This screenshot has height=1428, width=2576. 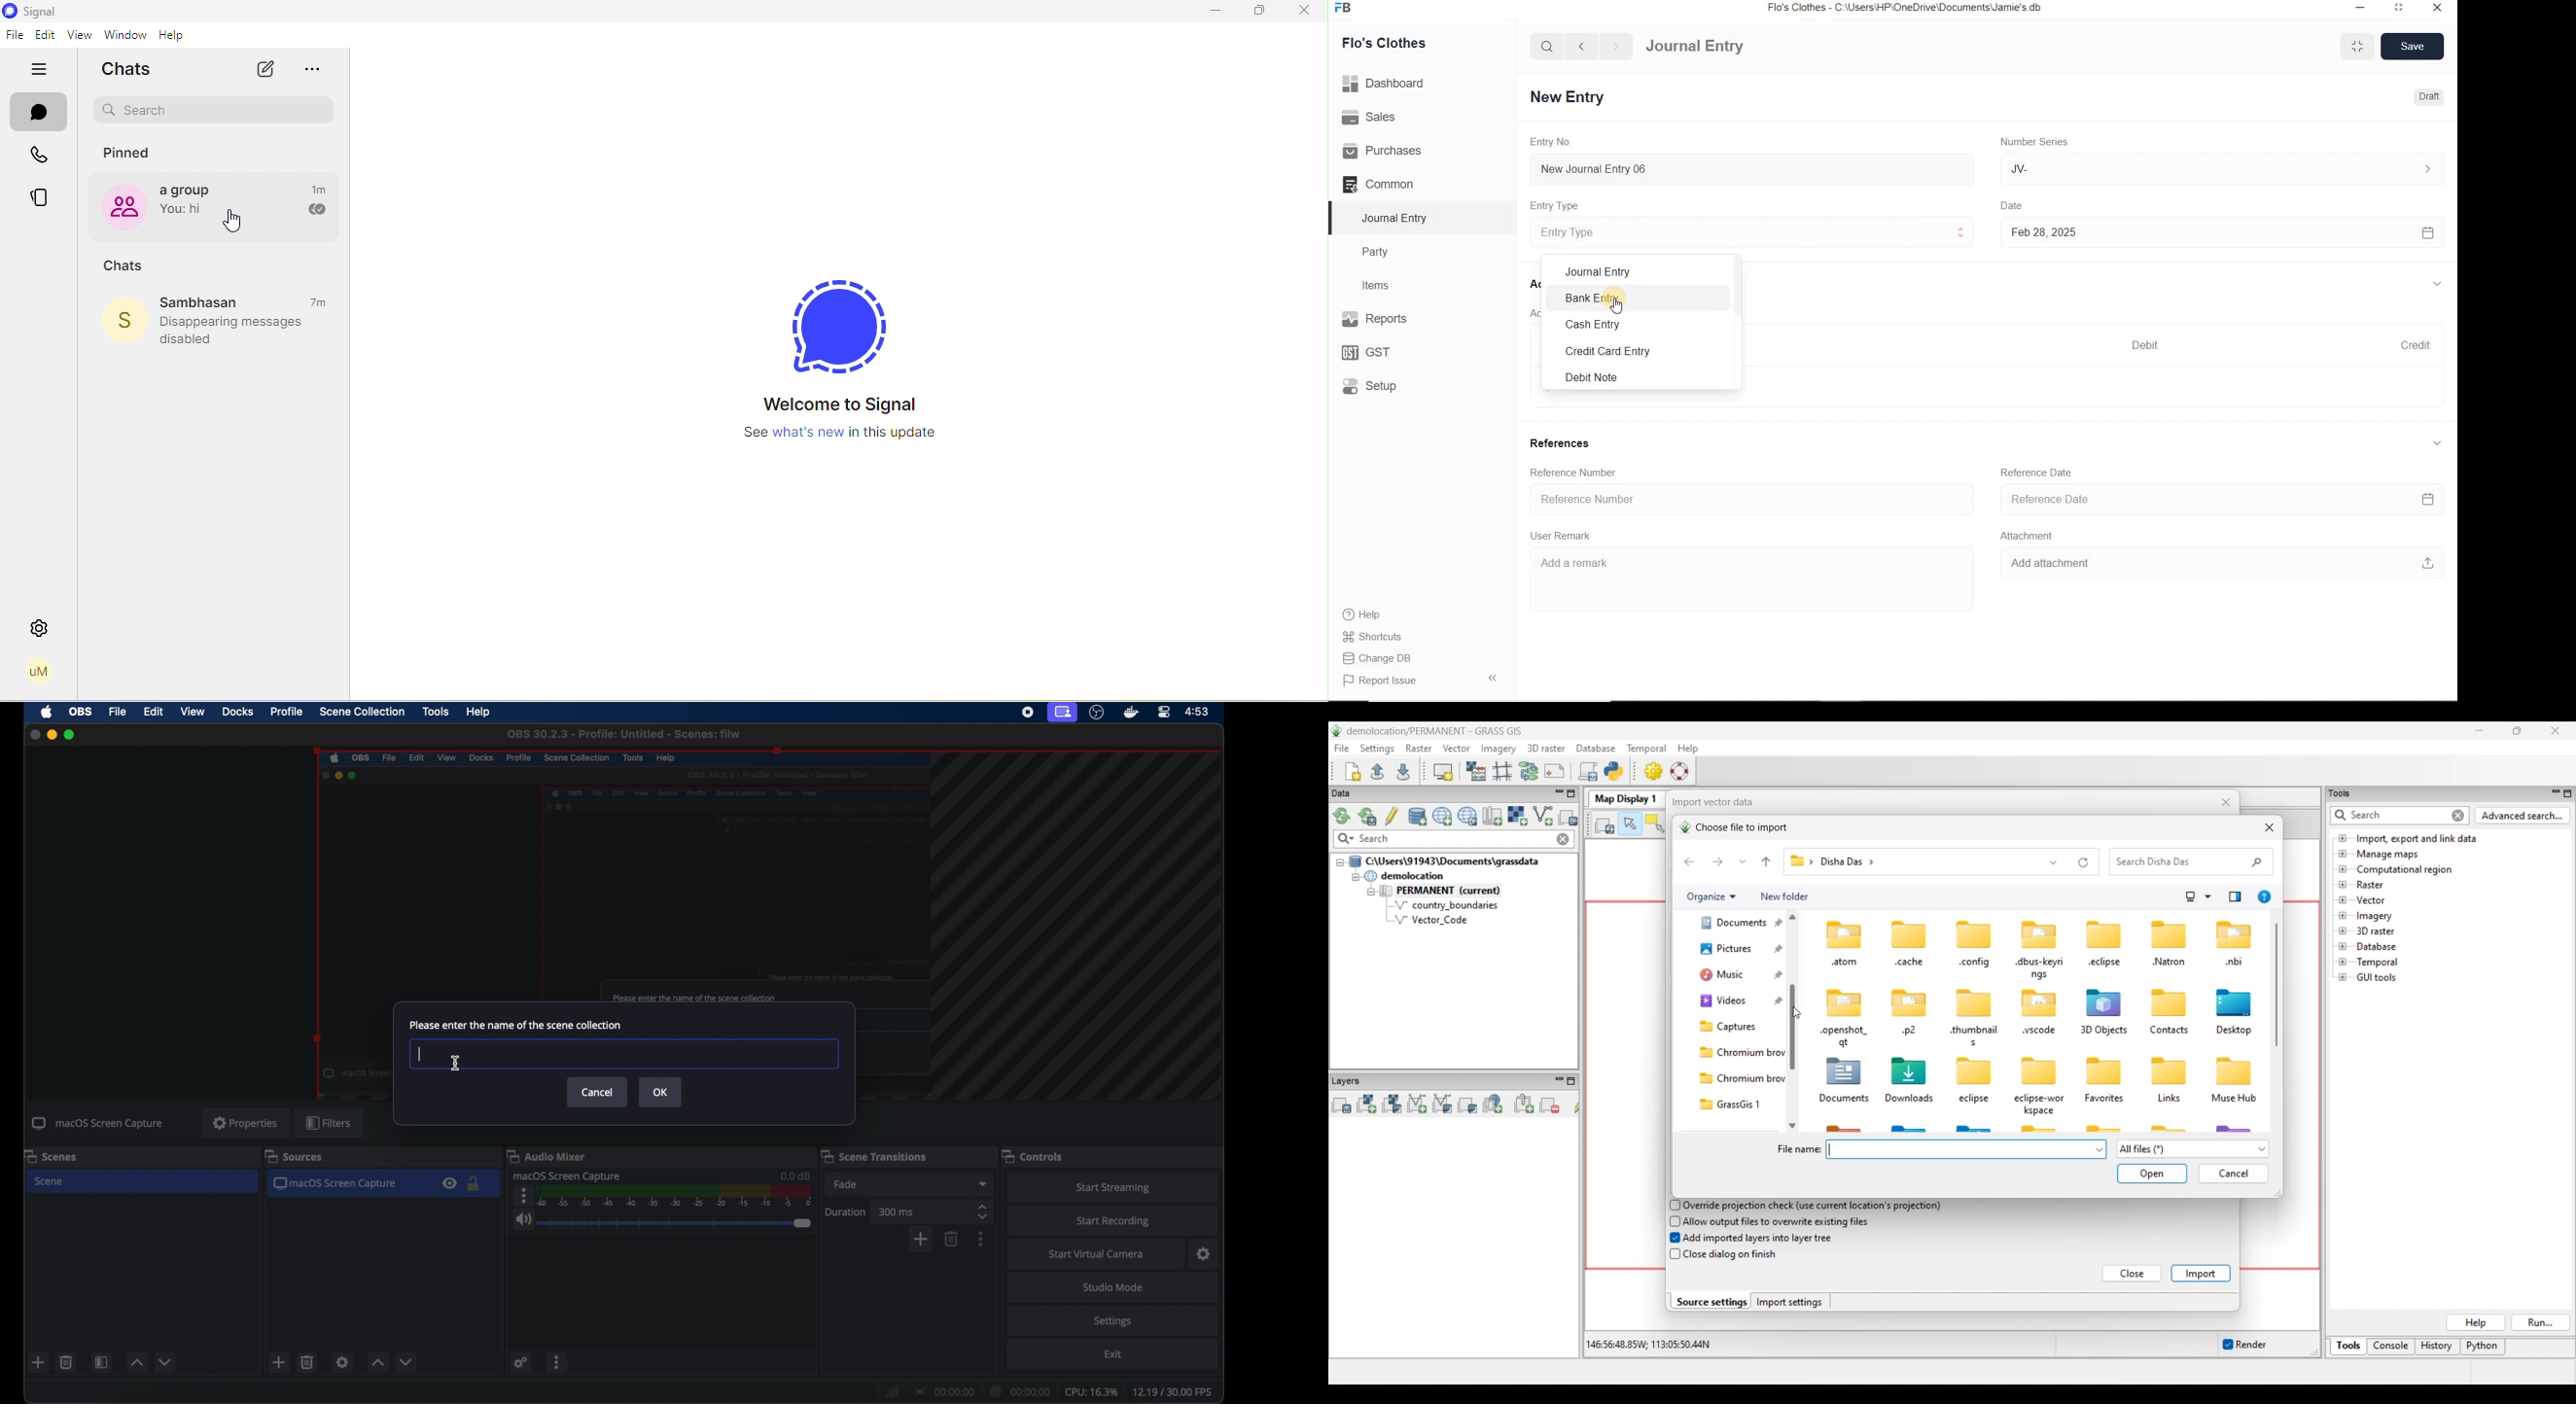 I want to click on Report Issue, so click(x=1379, y=680).